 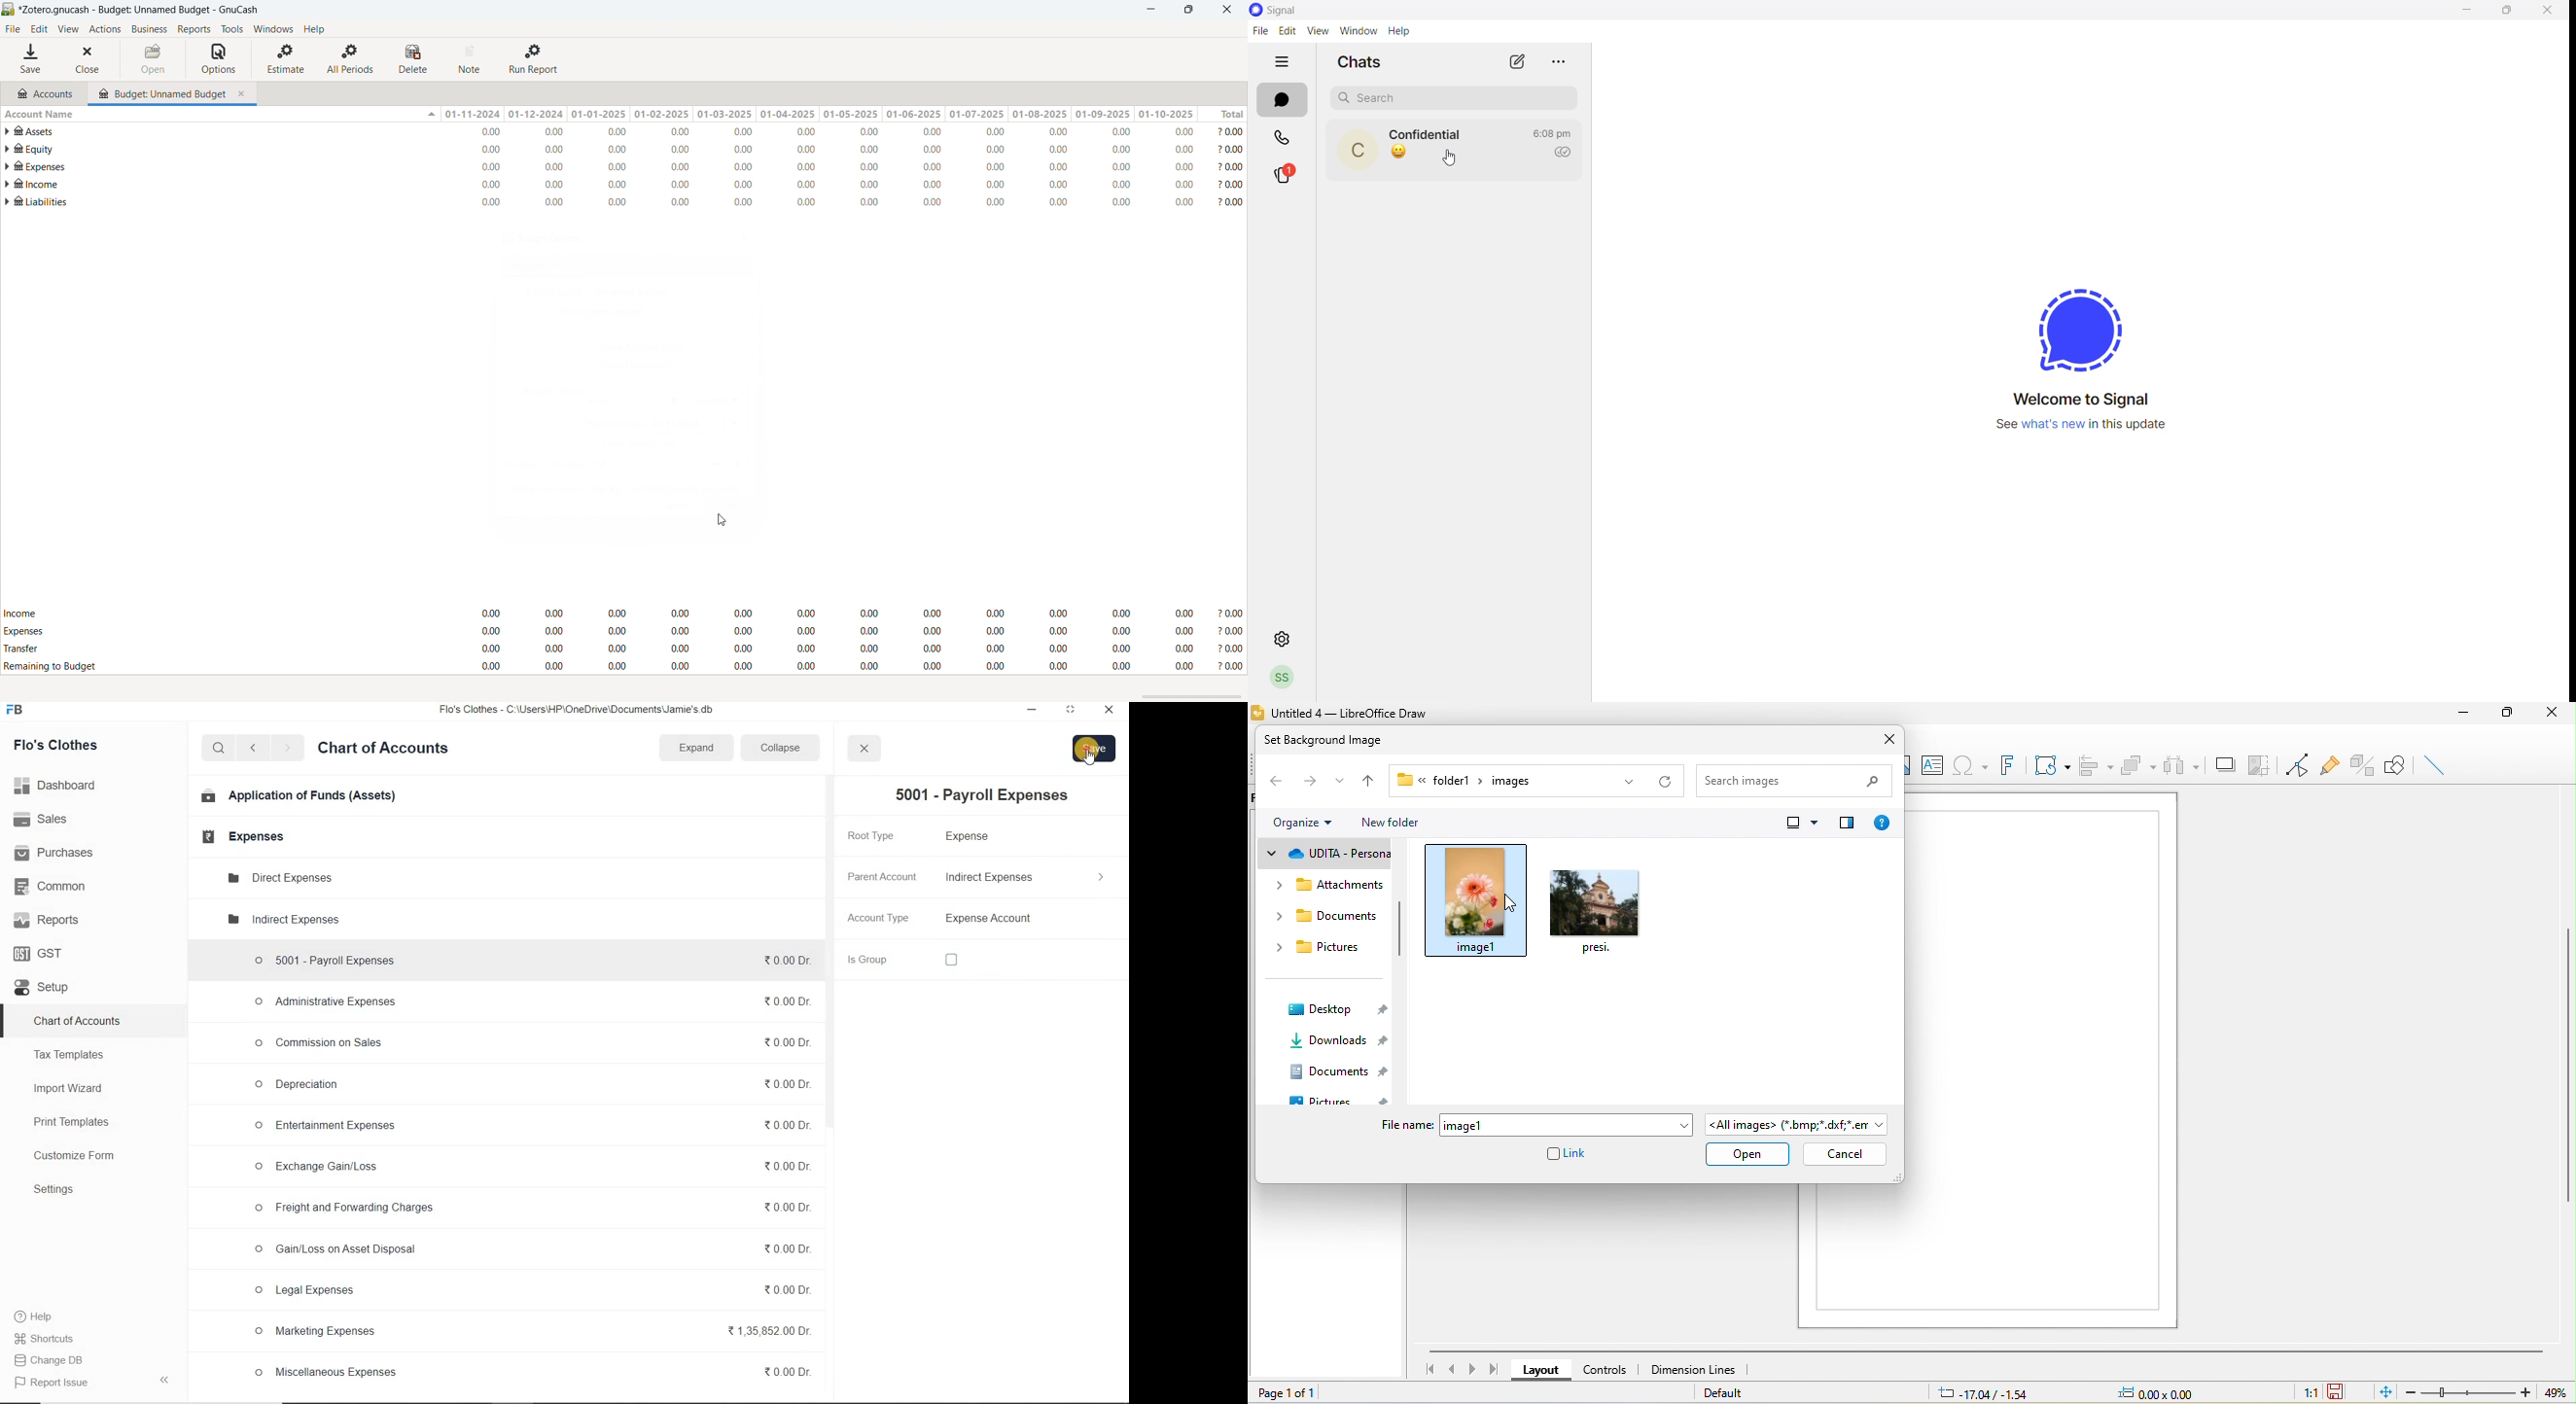 What do you see at coordinates (1798, 825) in the screenshot?
I see `change your view` at bounding box center [1798, 825].